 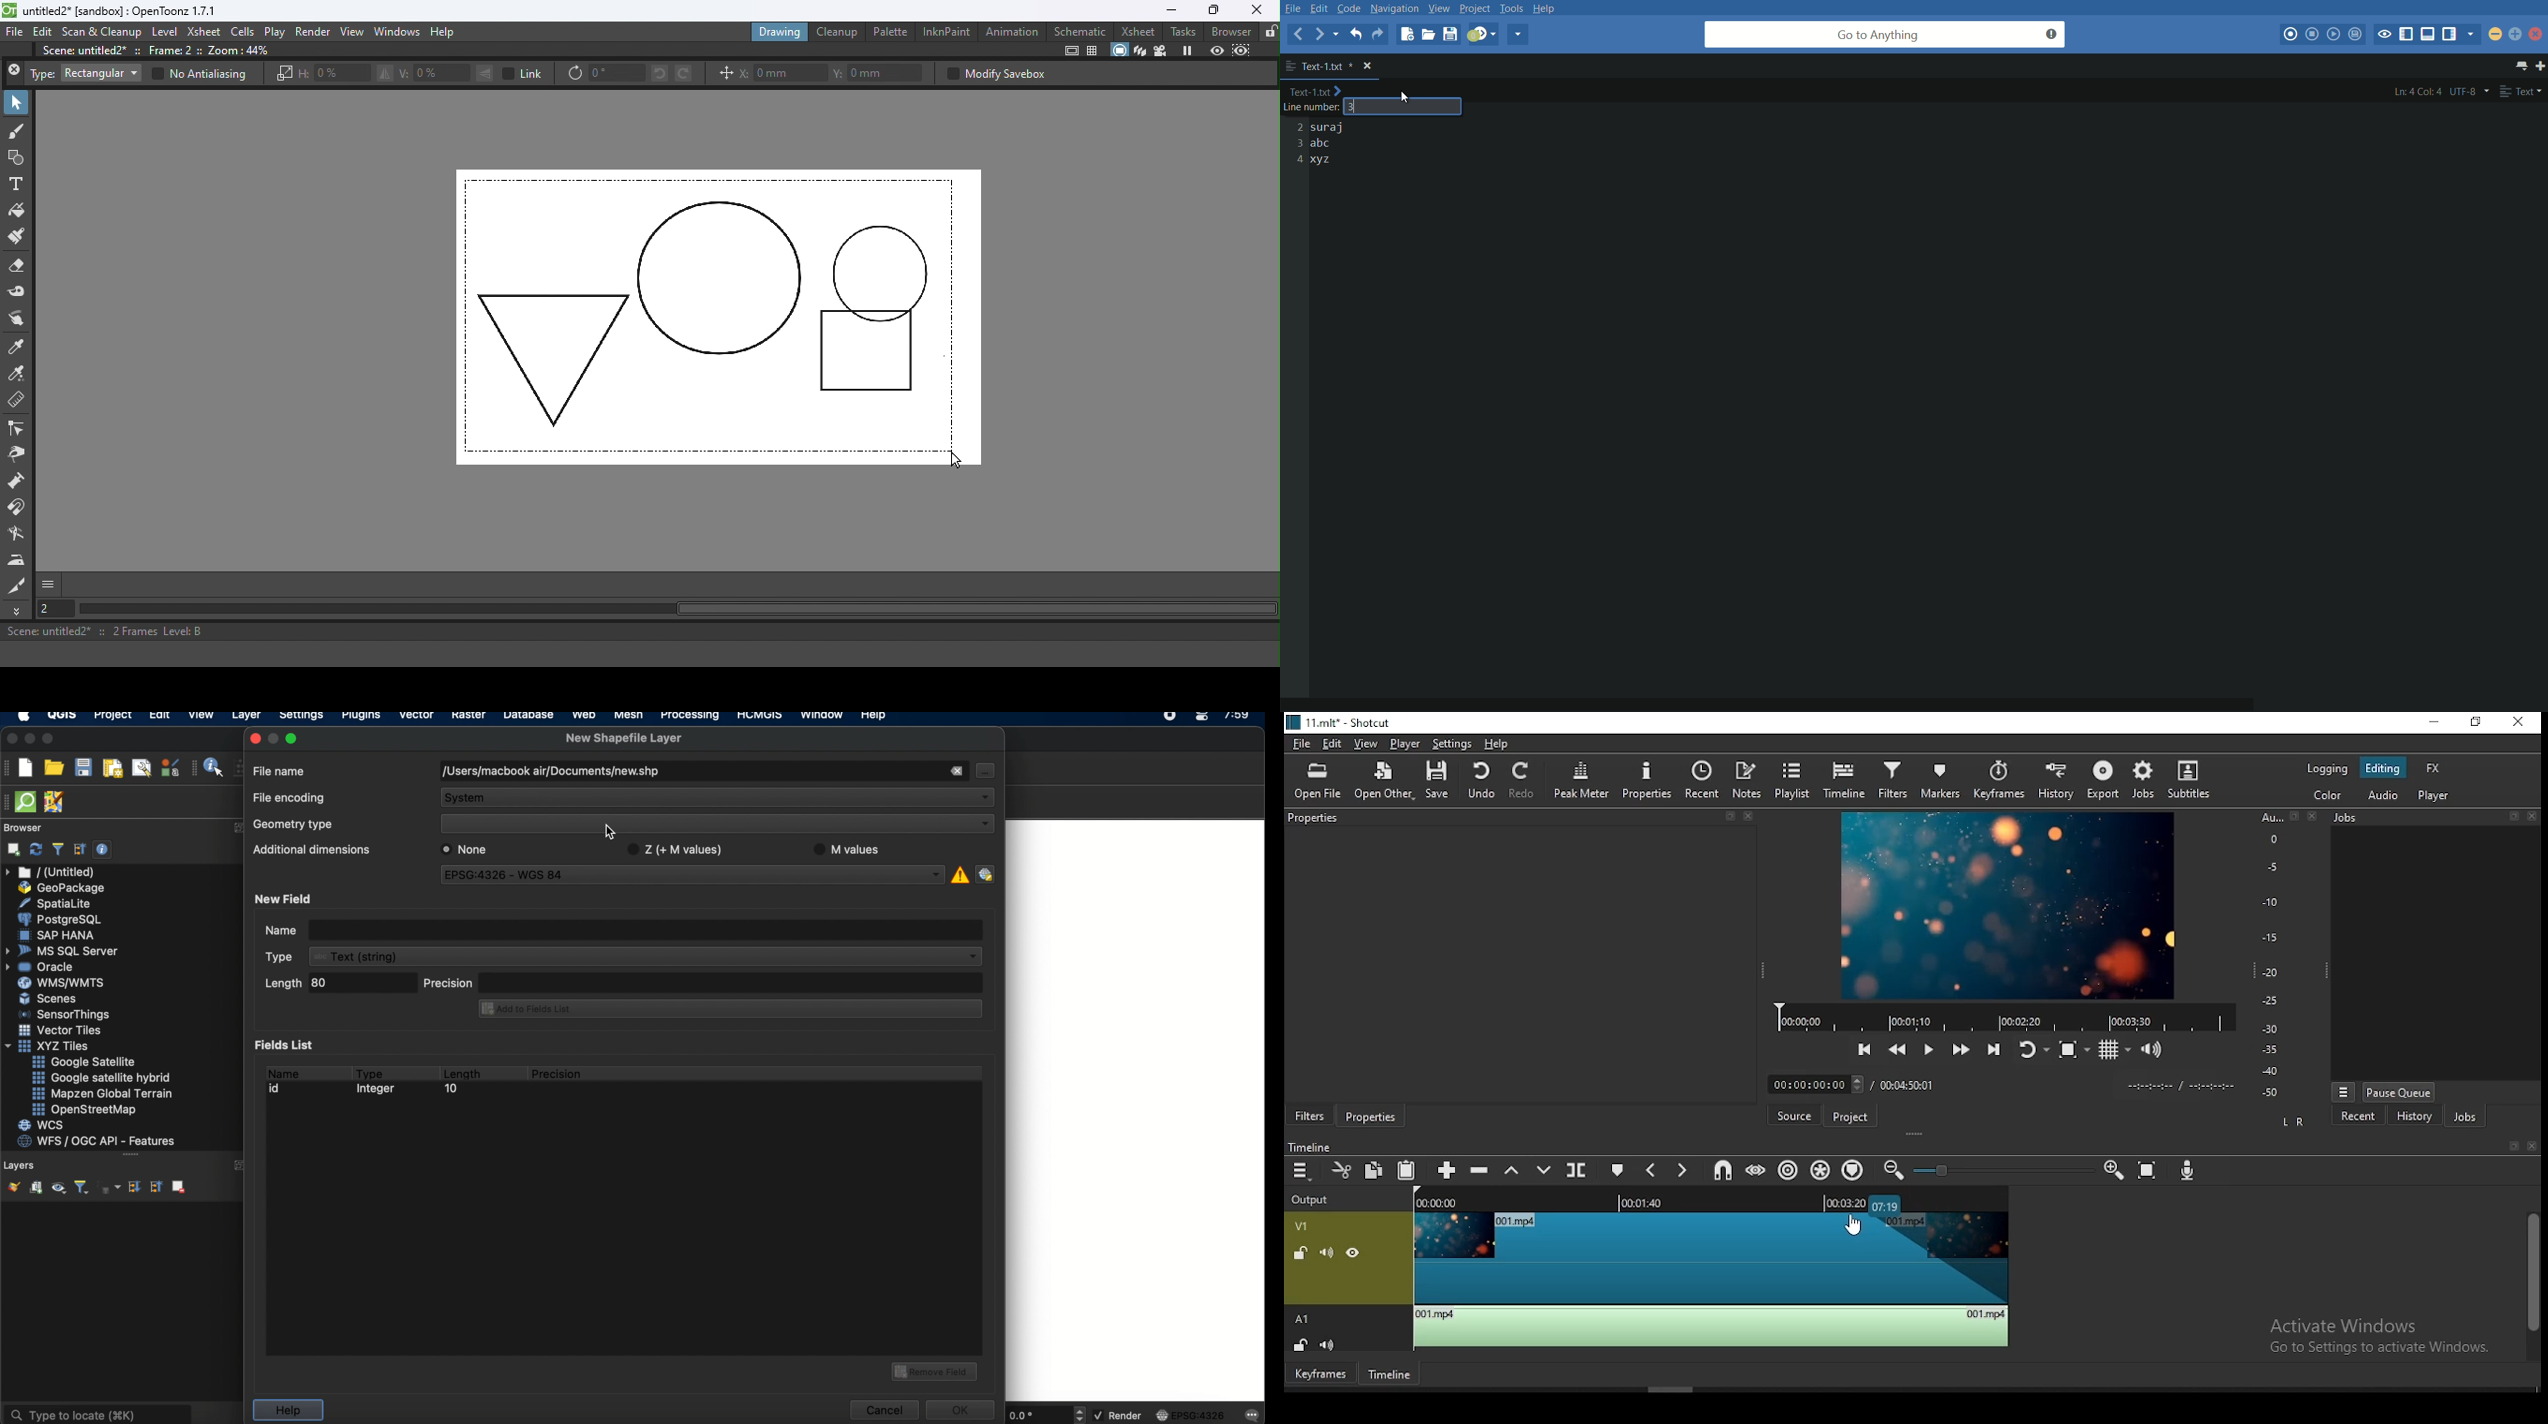 I want to click on Z (+M values, so click(x=674, y=849).